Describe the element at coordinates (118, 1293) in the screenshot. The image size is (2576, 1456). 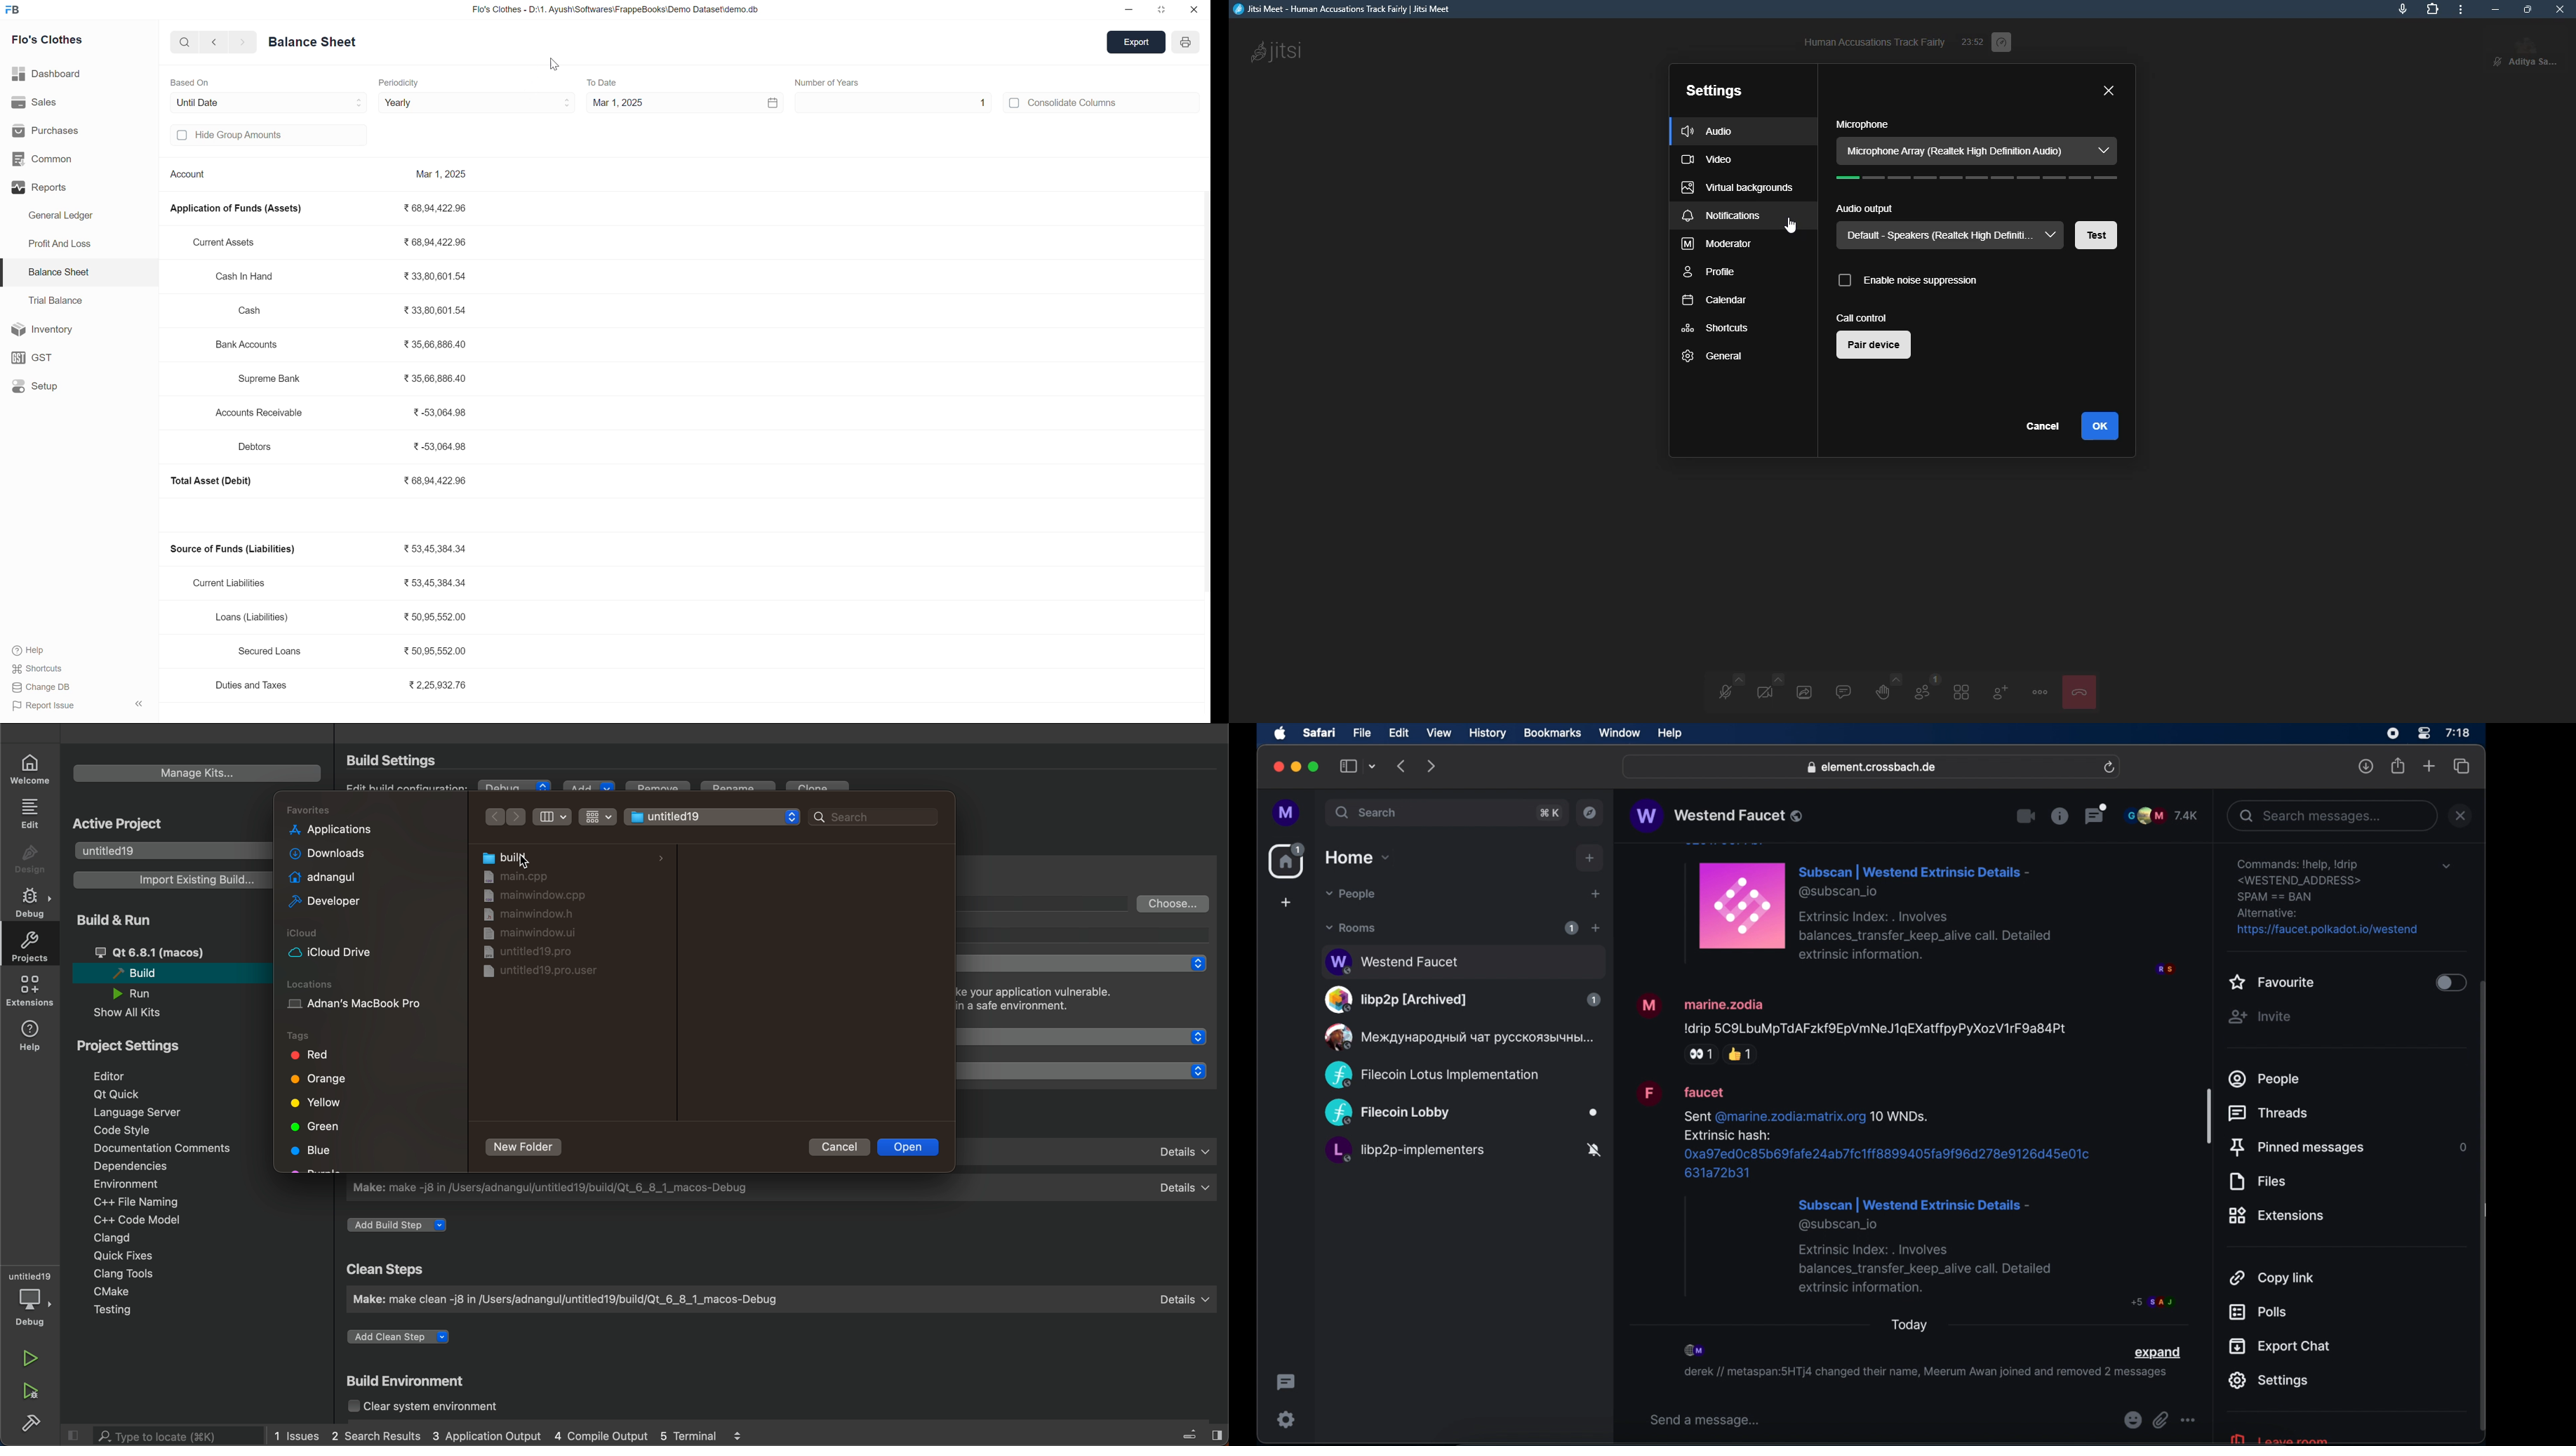
I see `cmake` at that location.